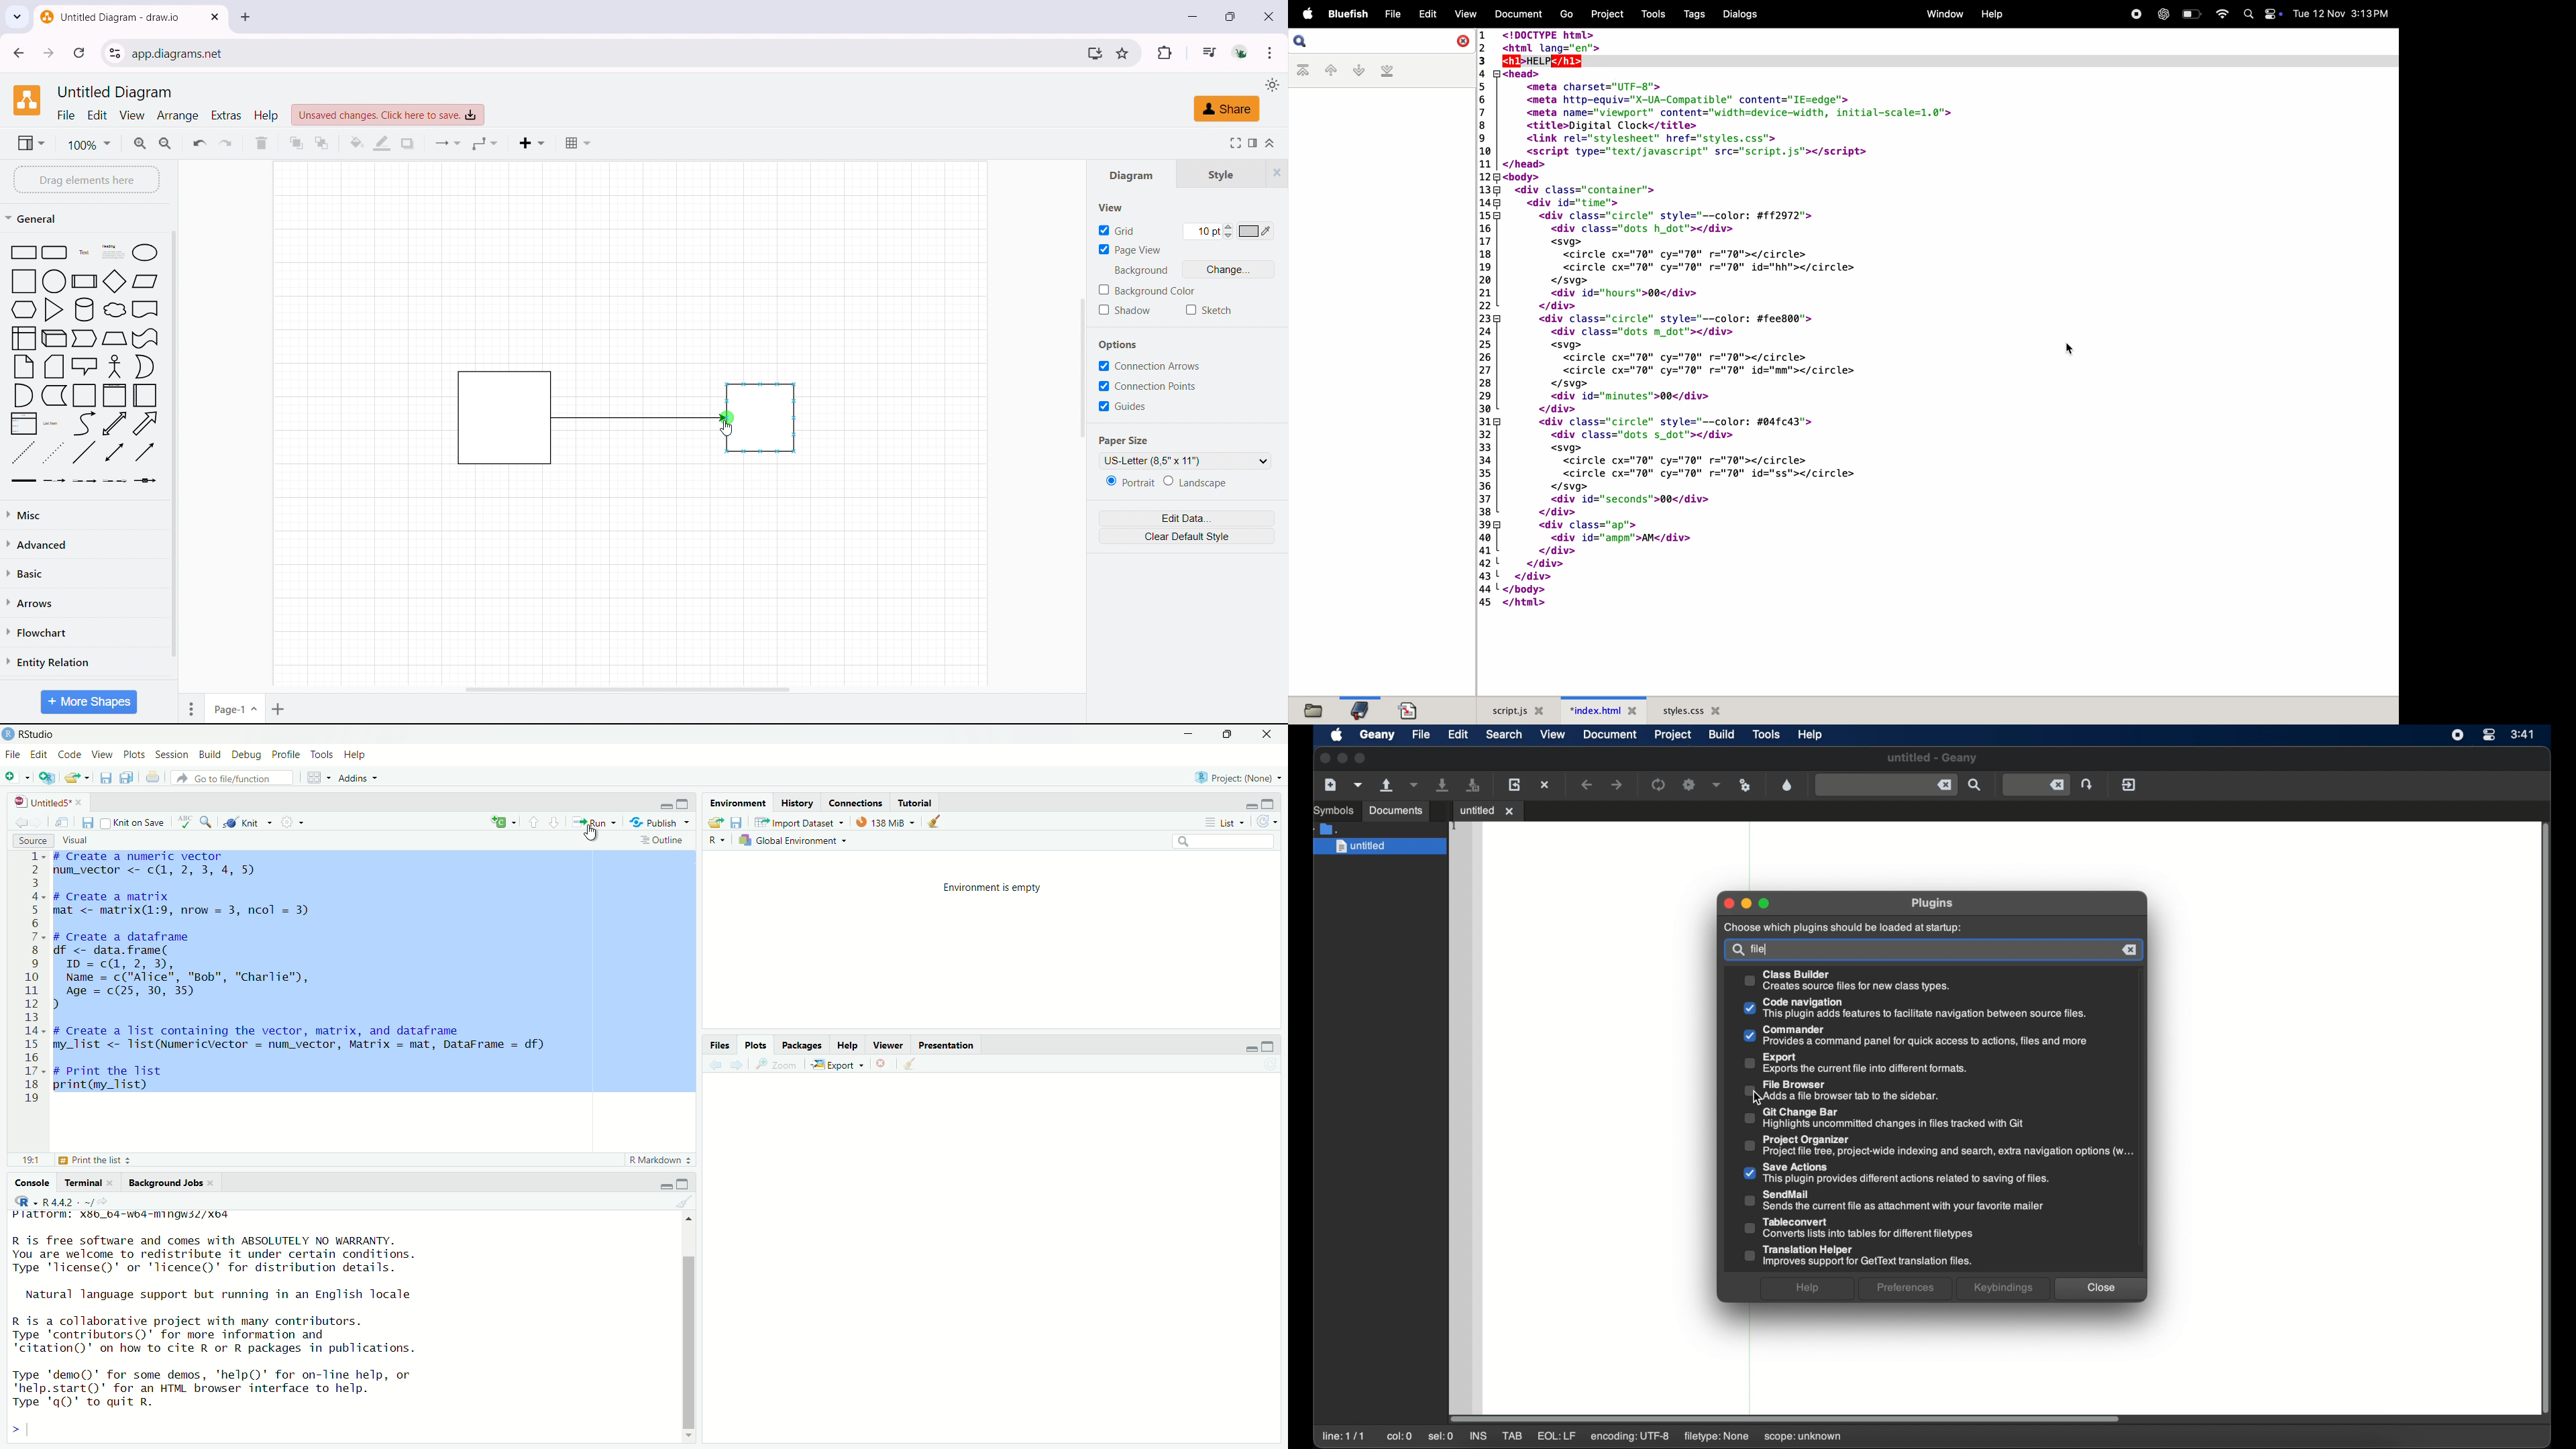 Image resolution: width=2576 pixels, height=1456 pixels. I want to click on add, so click(502, 822).